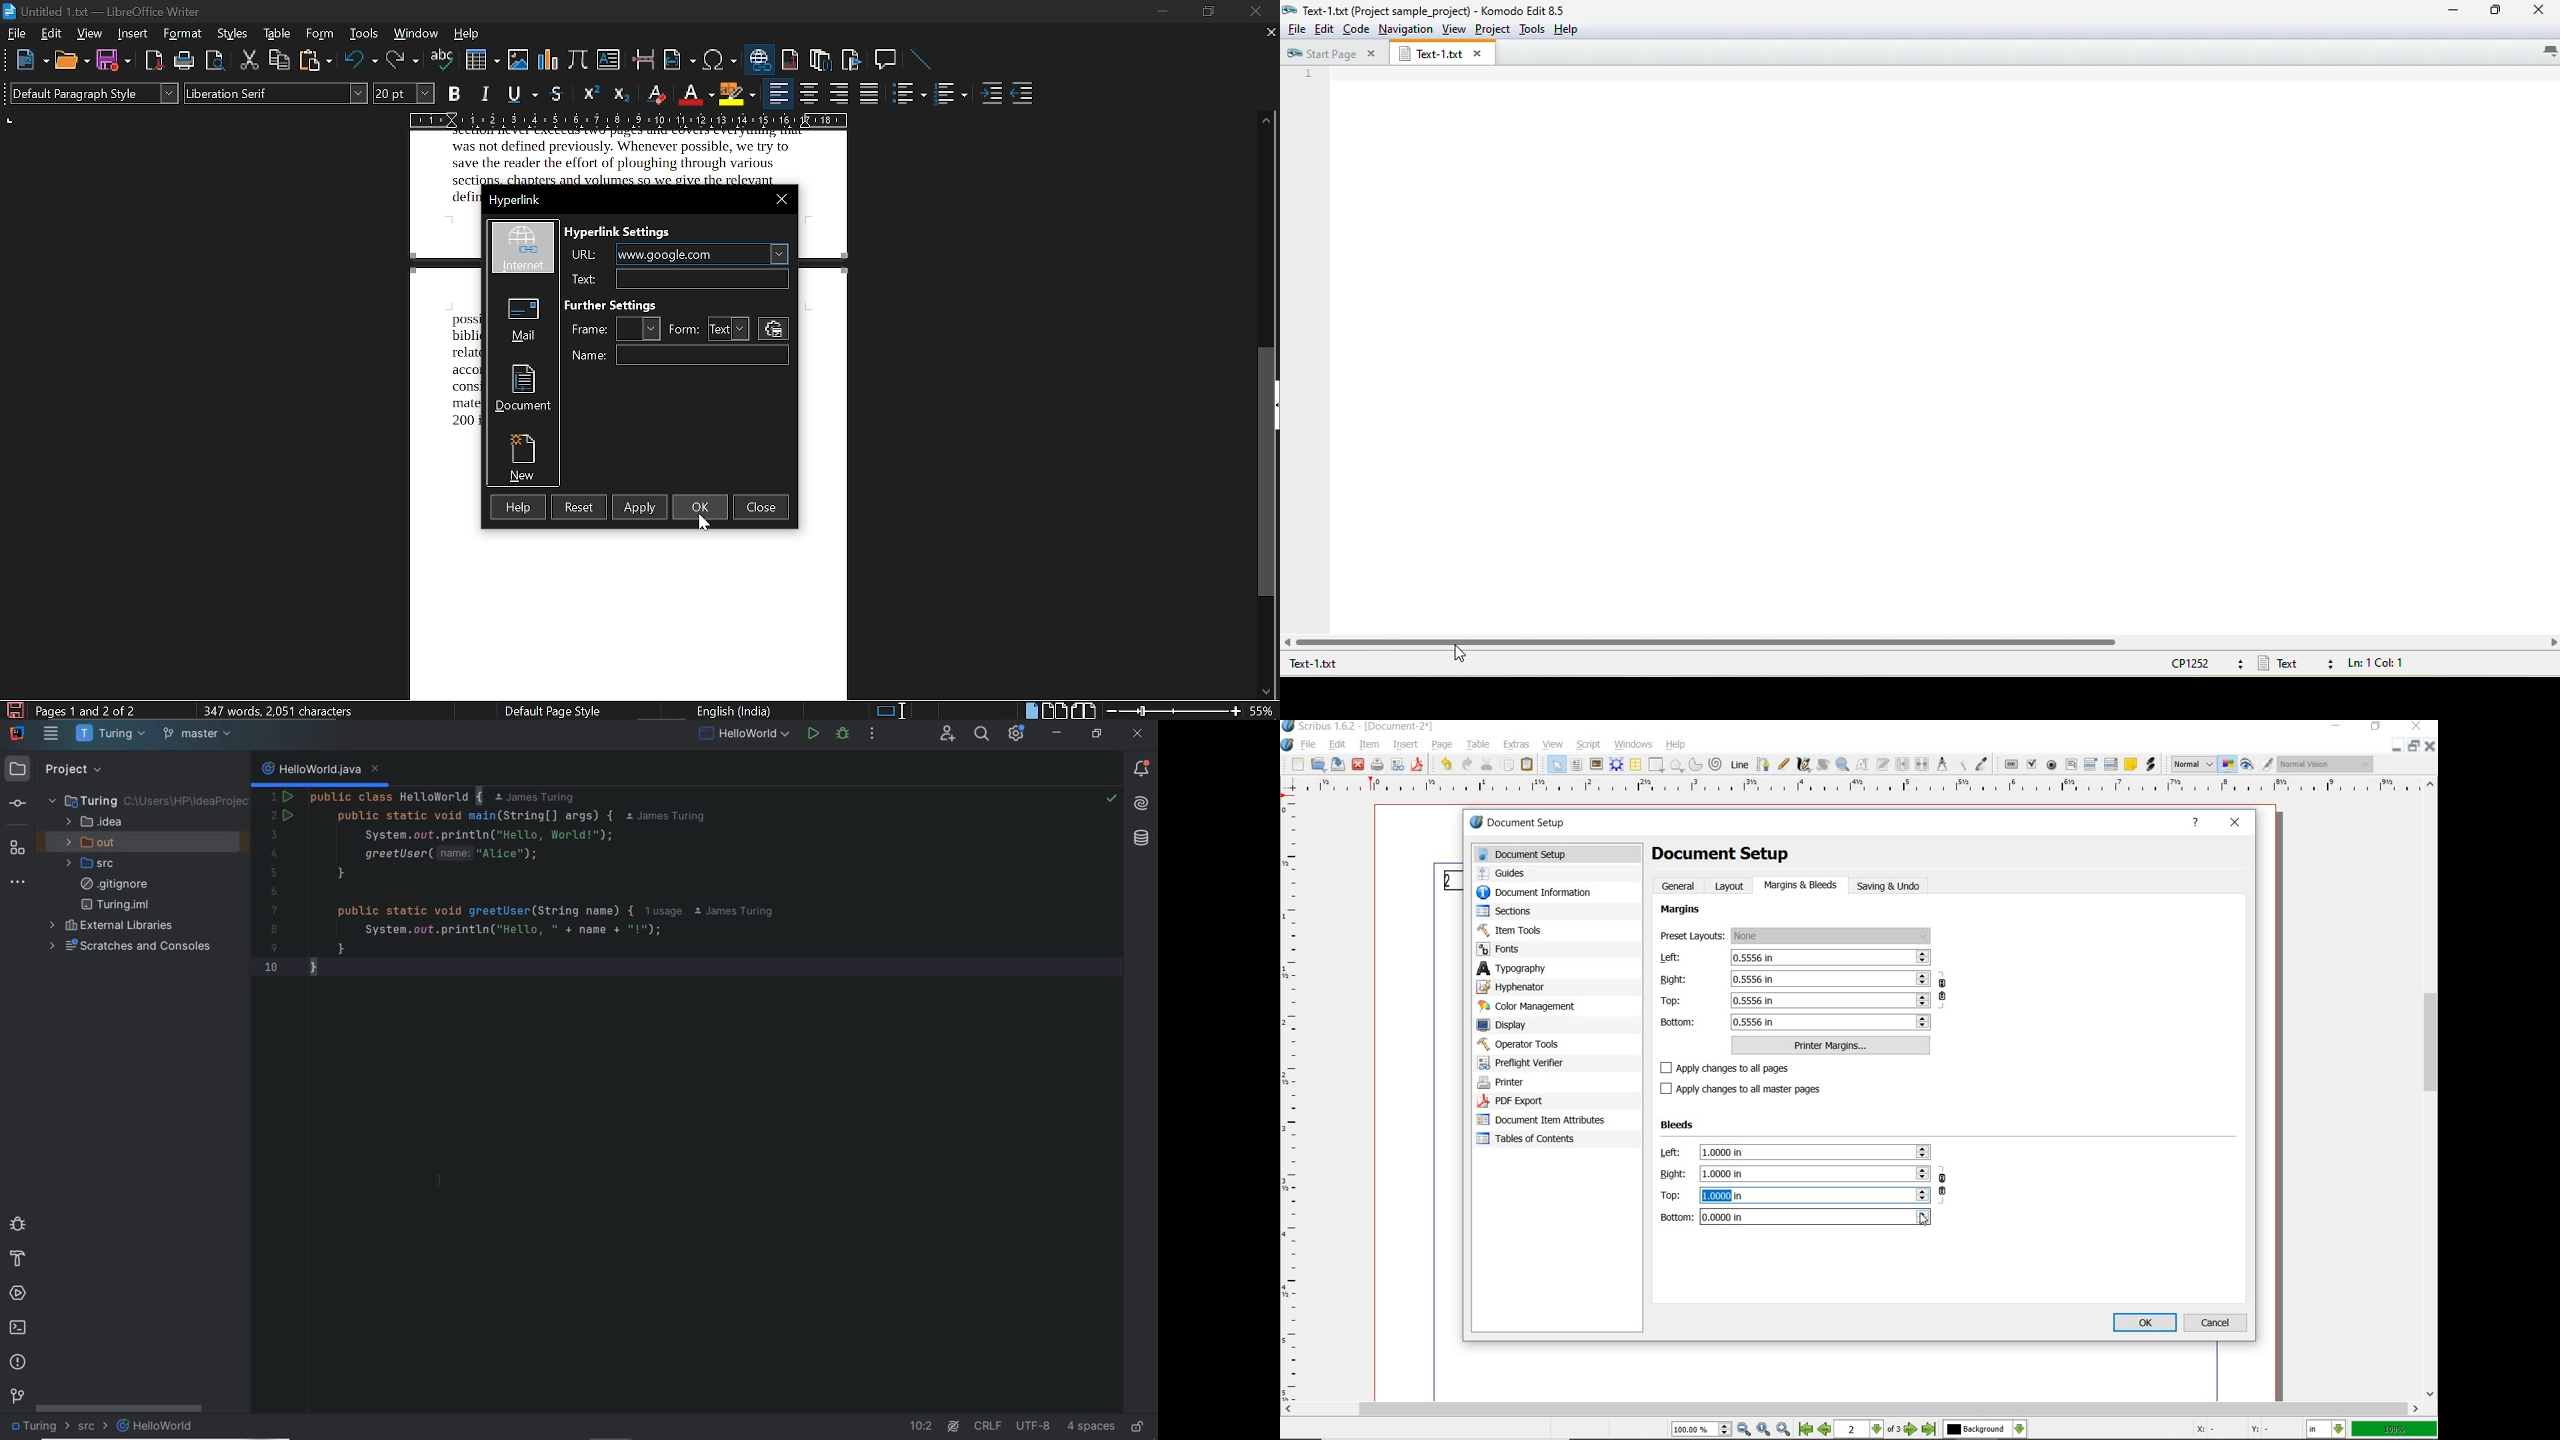 The width and height of the screenshot is (2576, 1456). I want to click on insert comment, so click(887, 60).